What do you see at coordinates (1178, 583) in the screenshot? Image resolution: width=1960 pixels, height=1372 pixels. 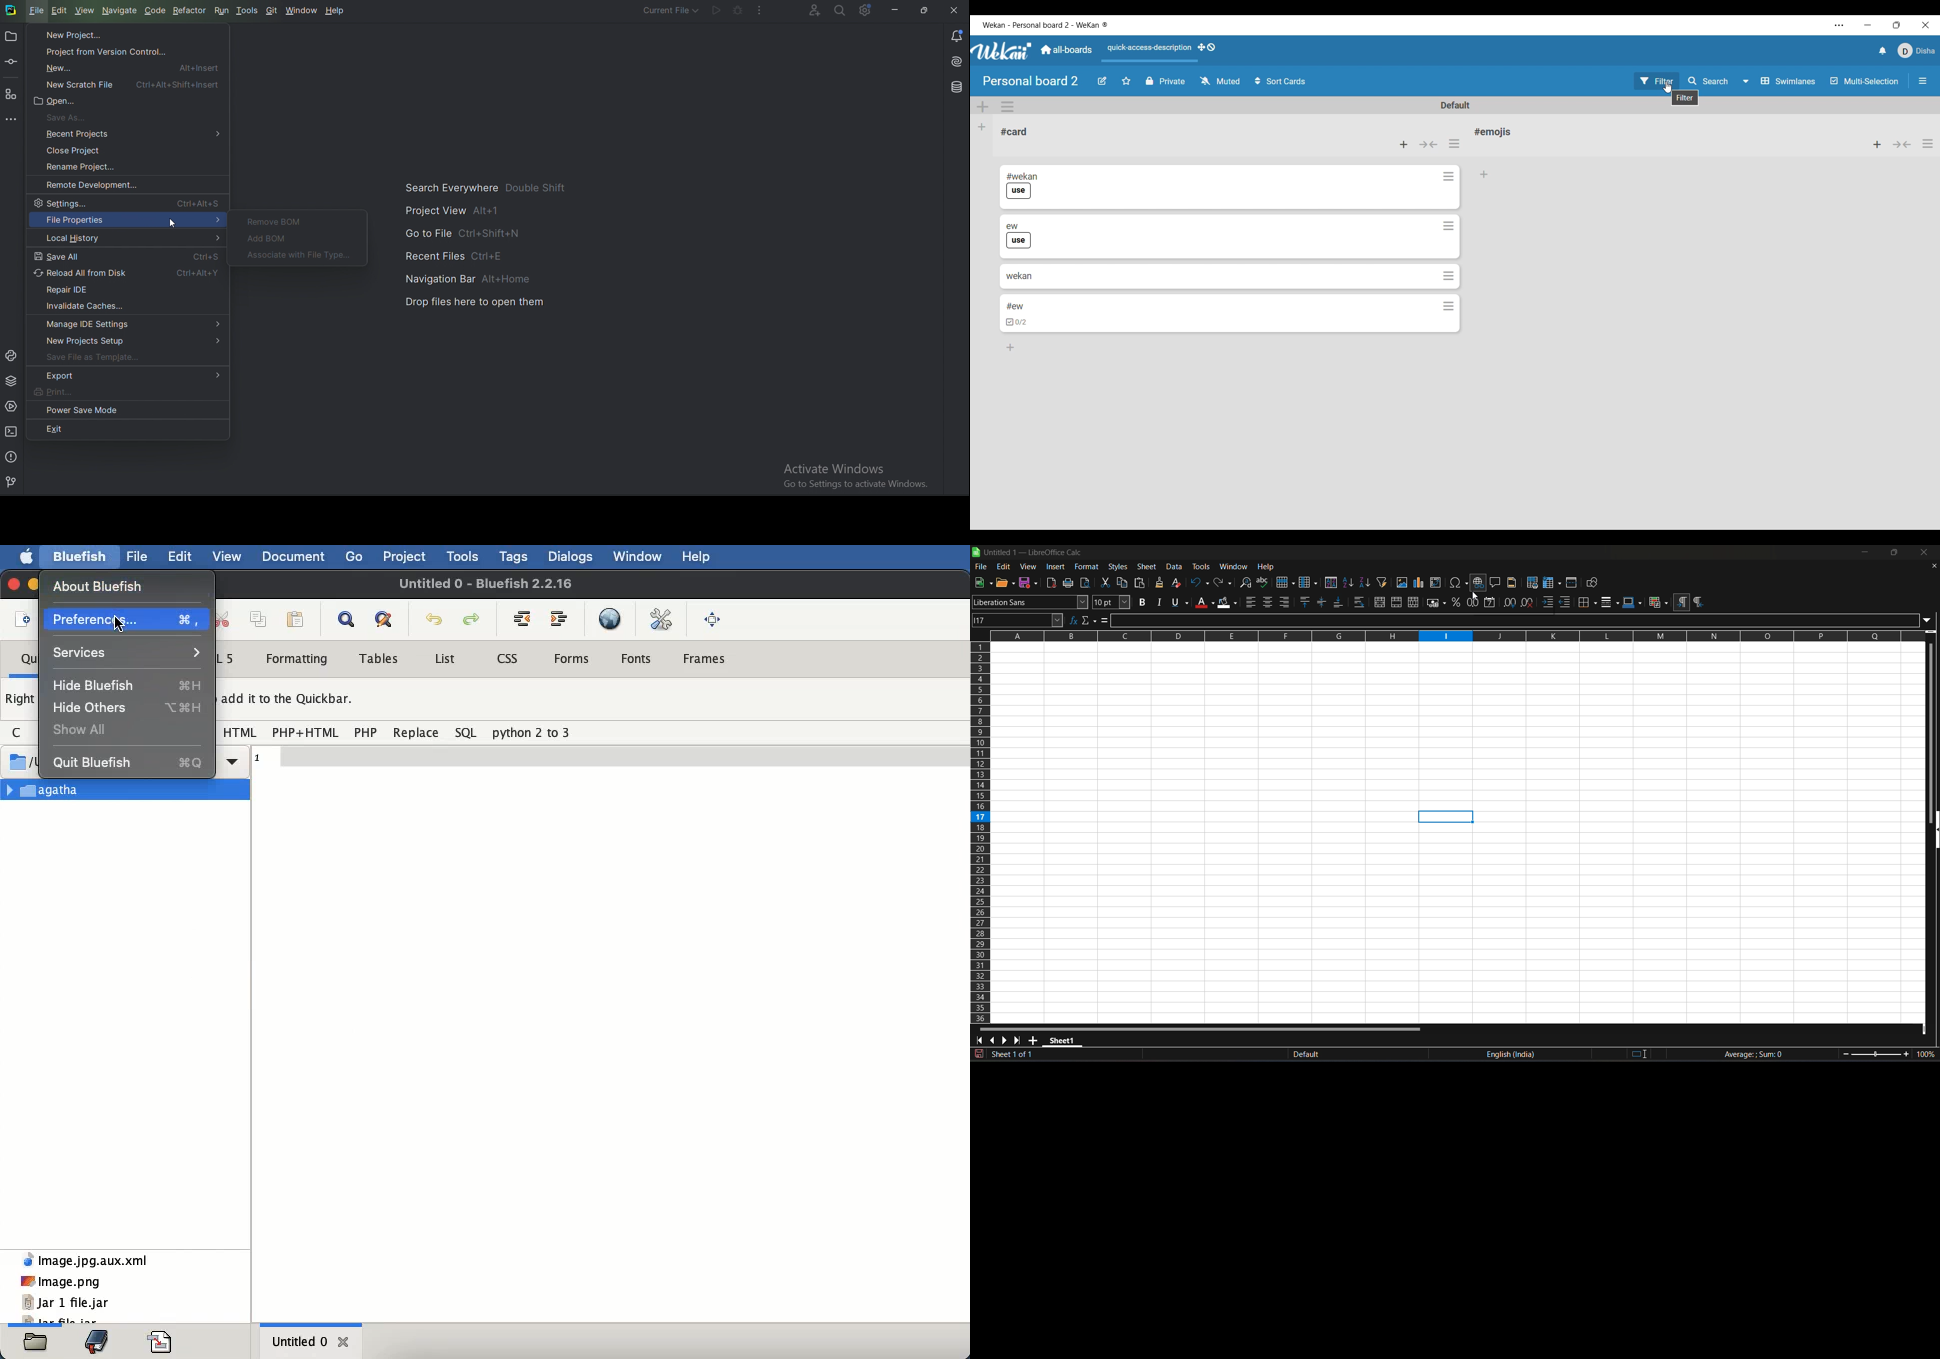 I see `clear direct formatting` at bounding box center [1178, 583].